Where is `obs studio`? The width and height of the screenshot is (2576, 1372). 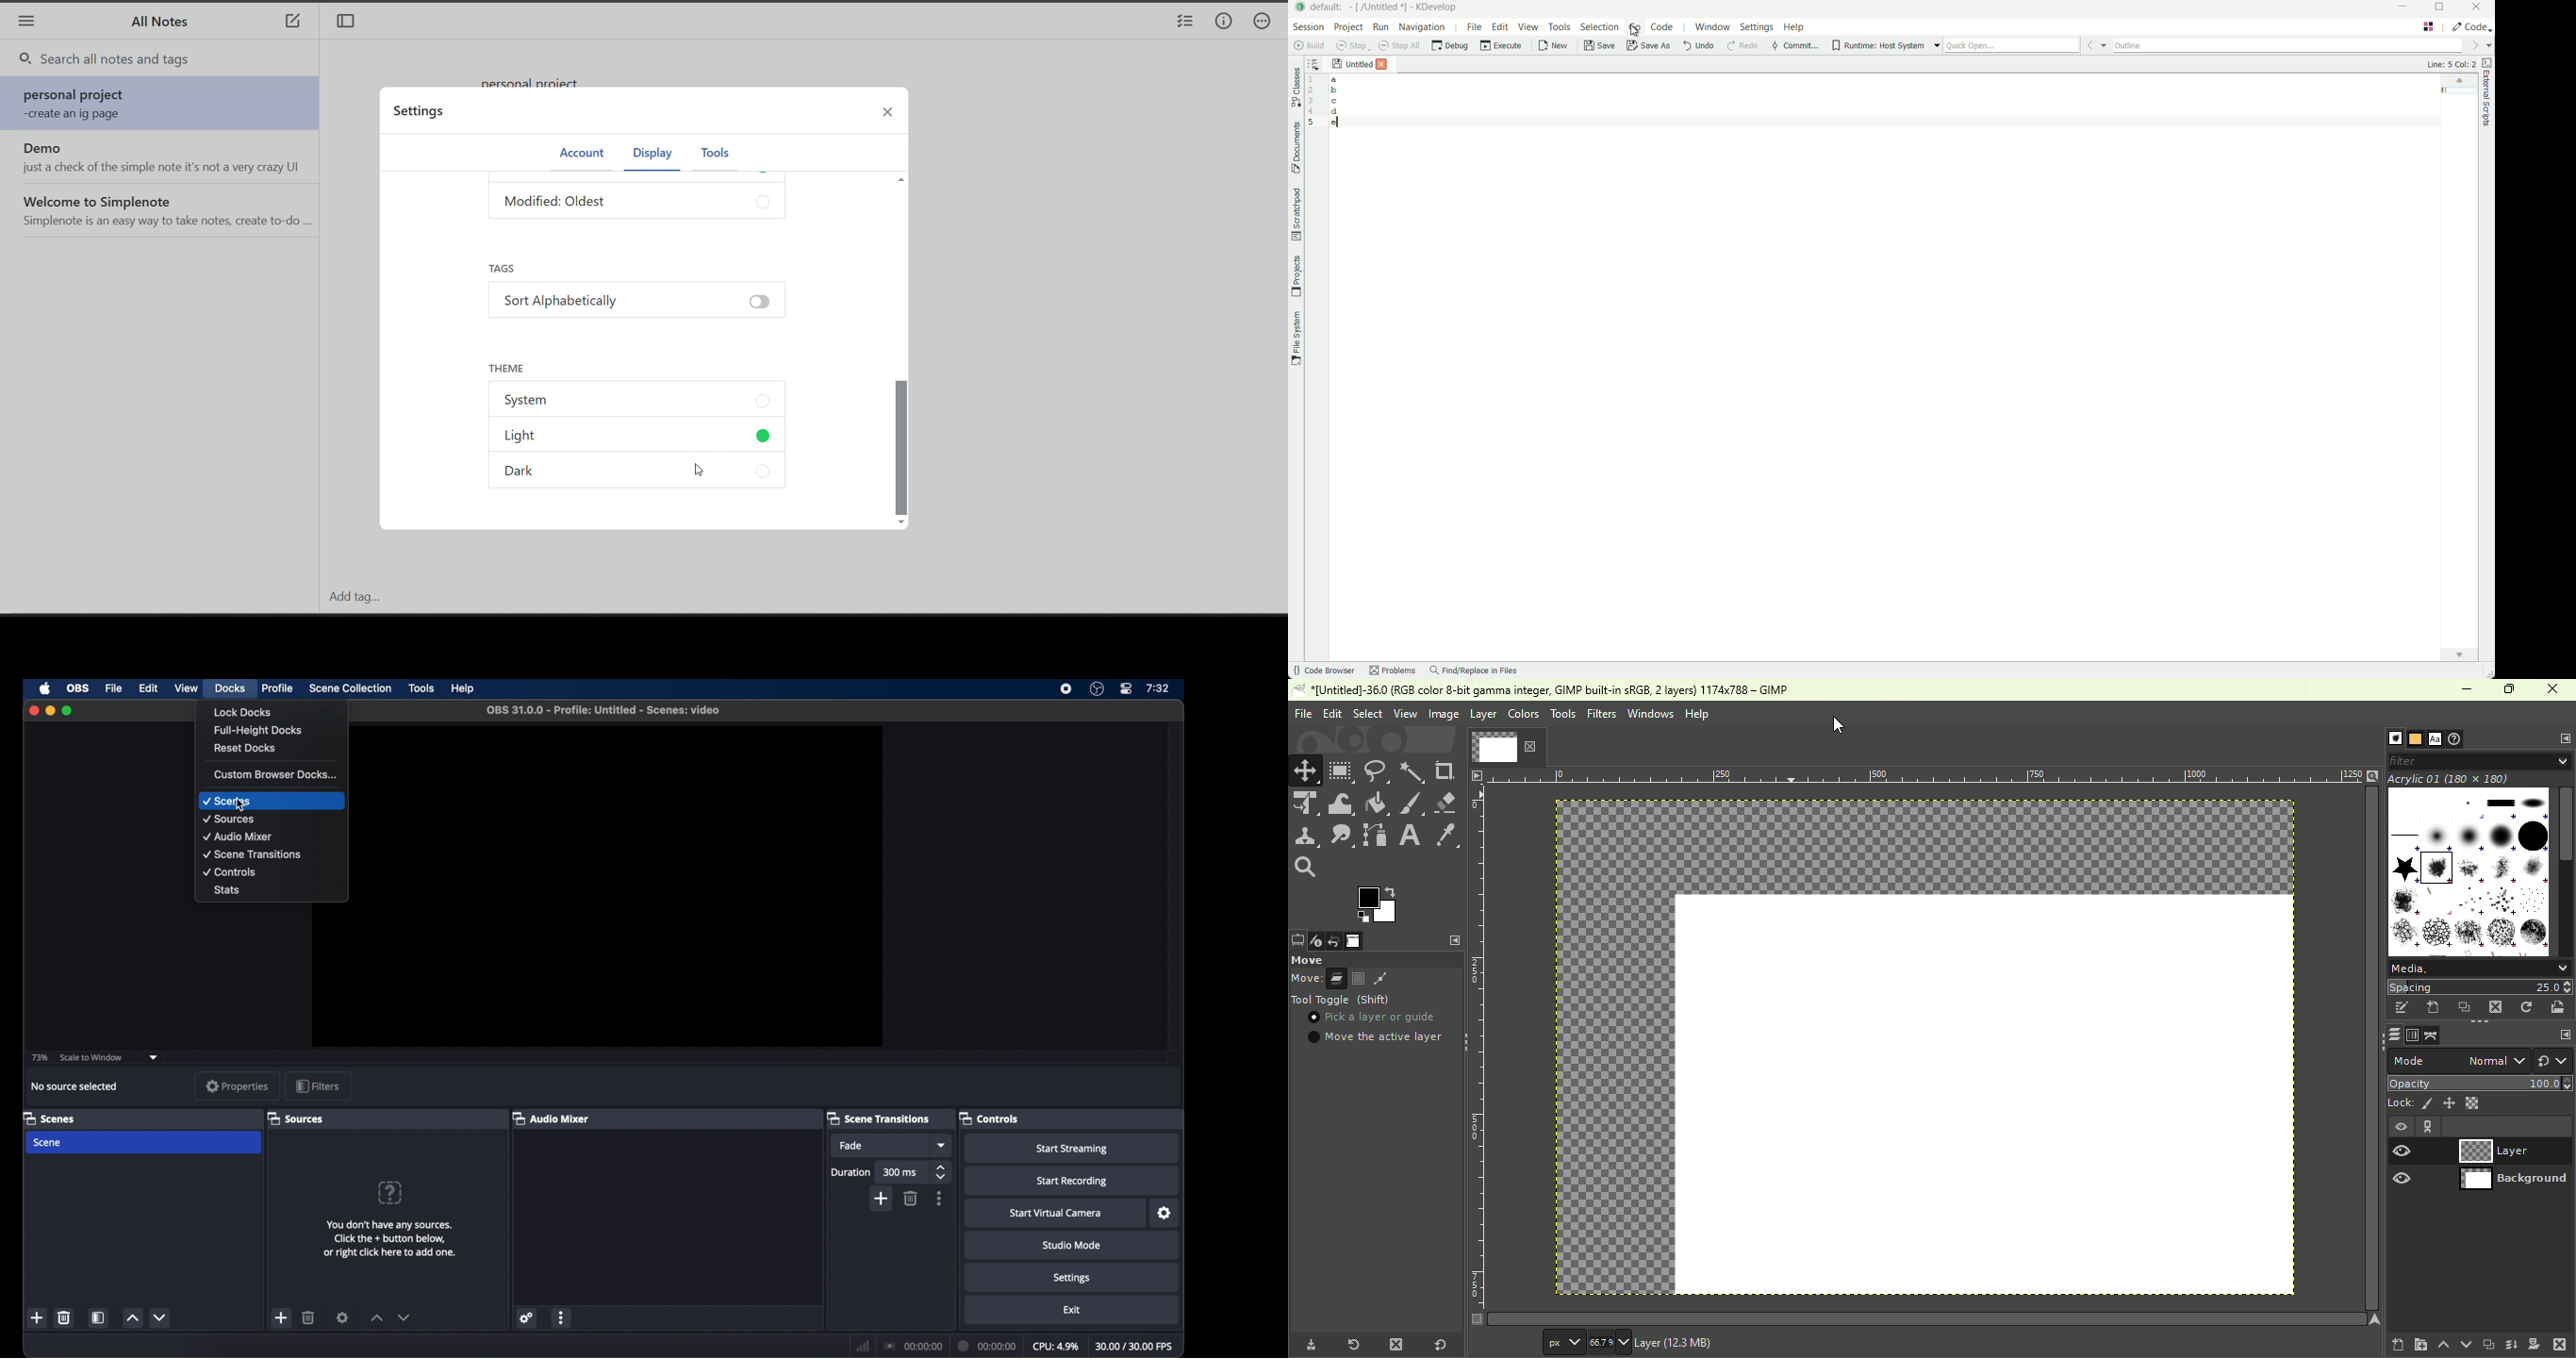
obs studio is located at coordinates (1096, 689).